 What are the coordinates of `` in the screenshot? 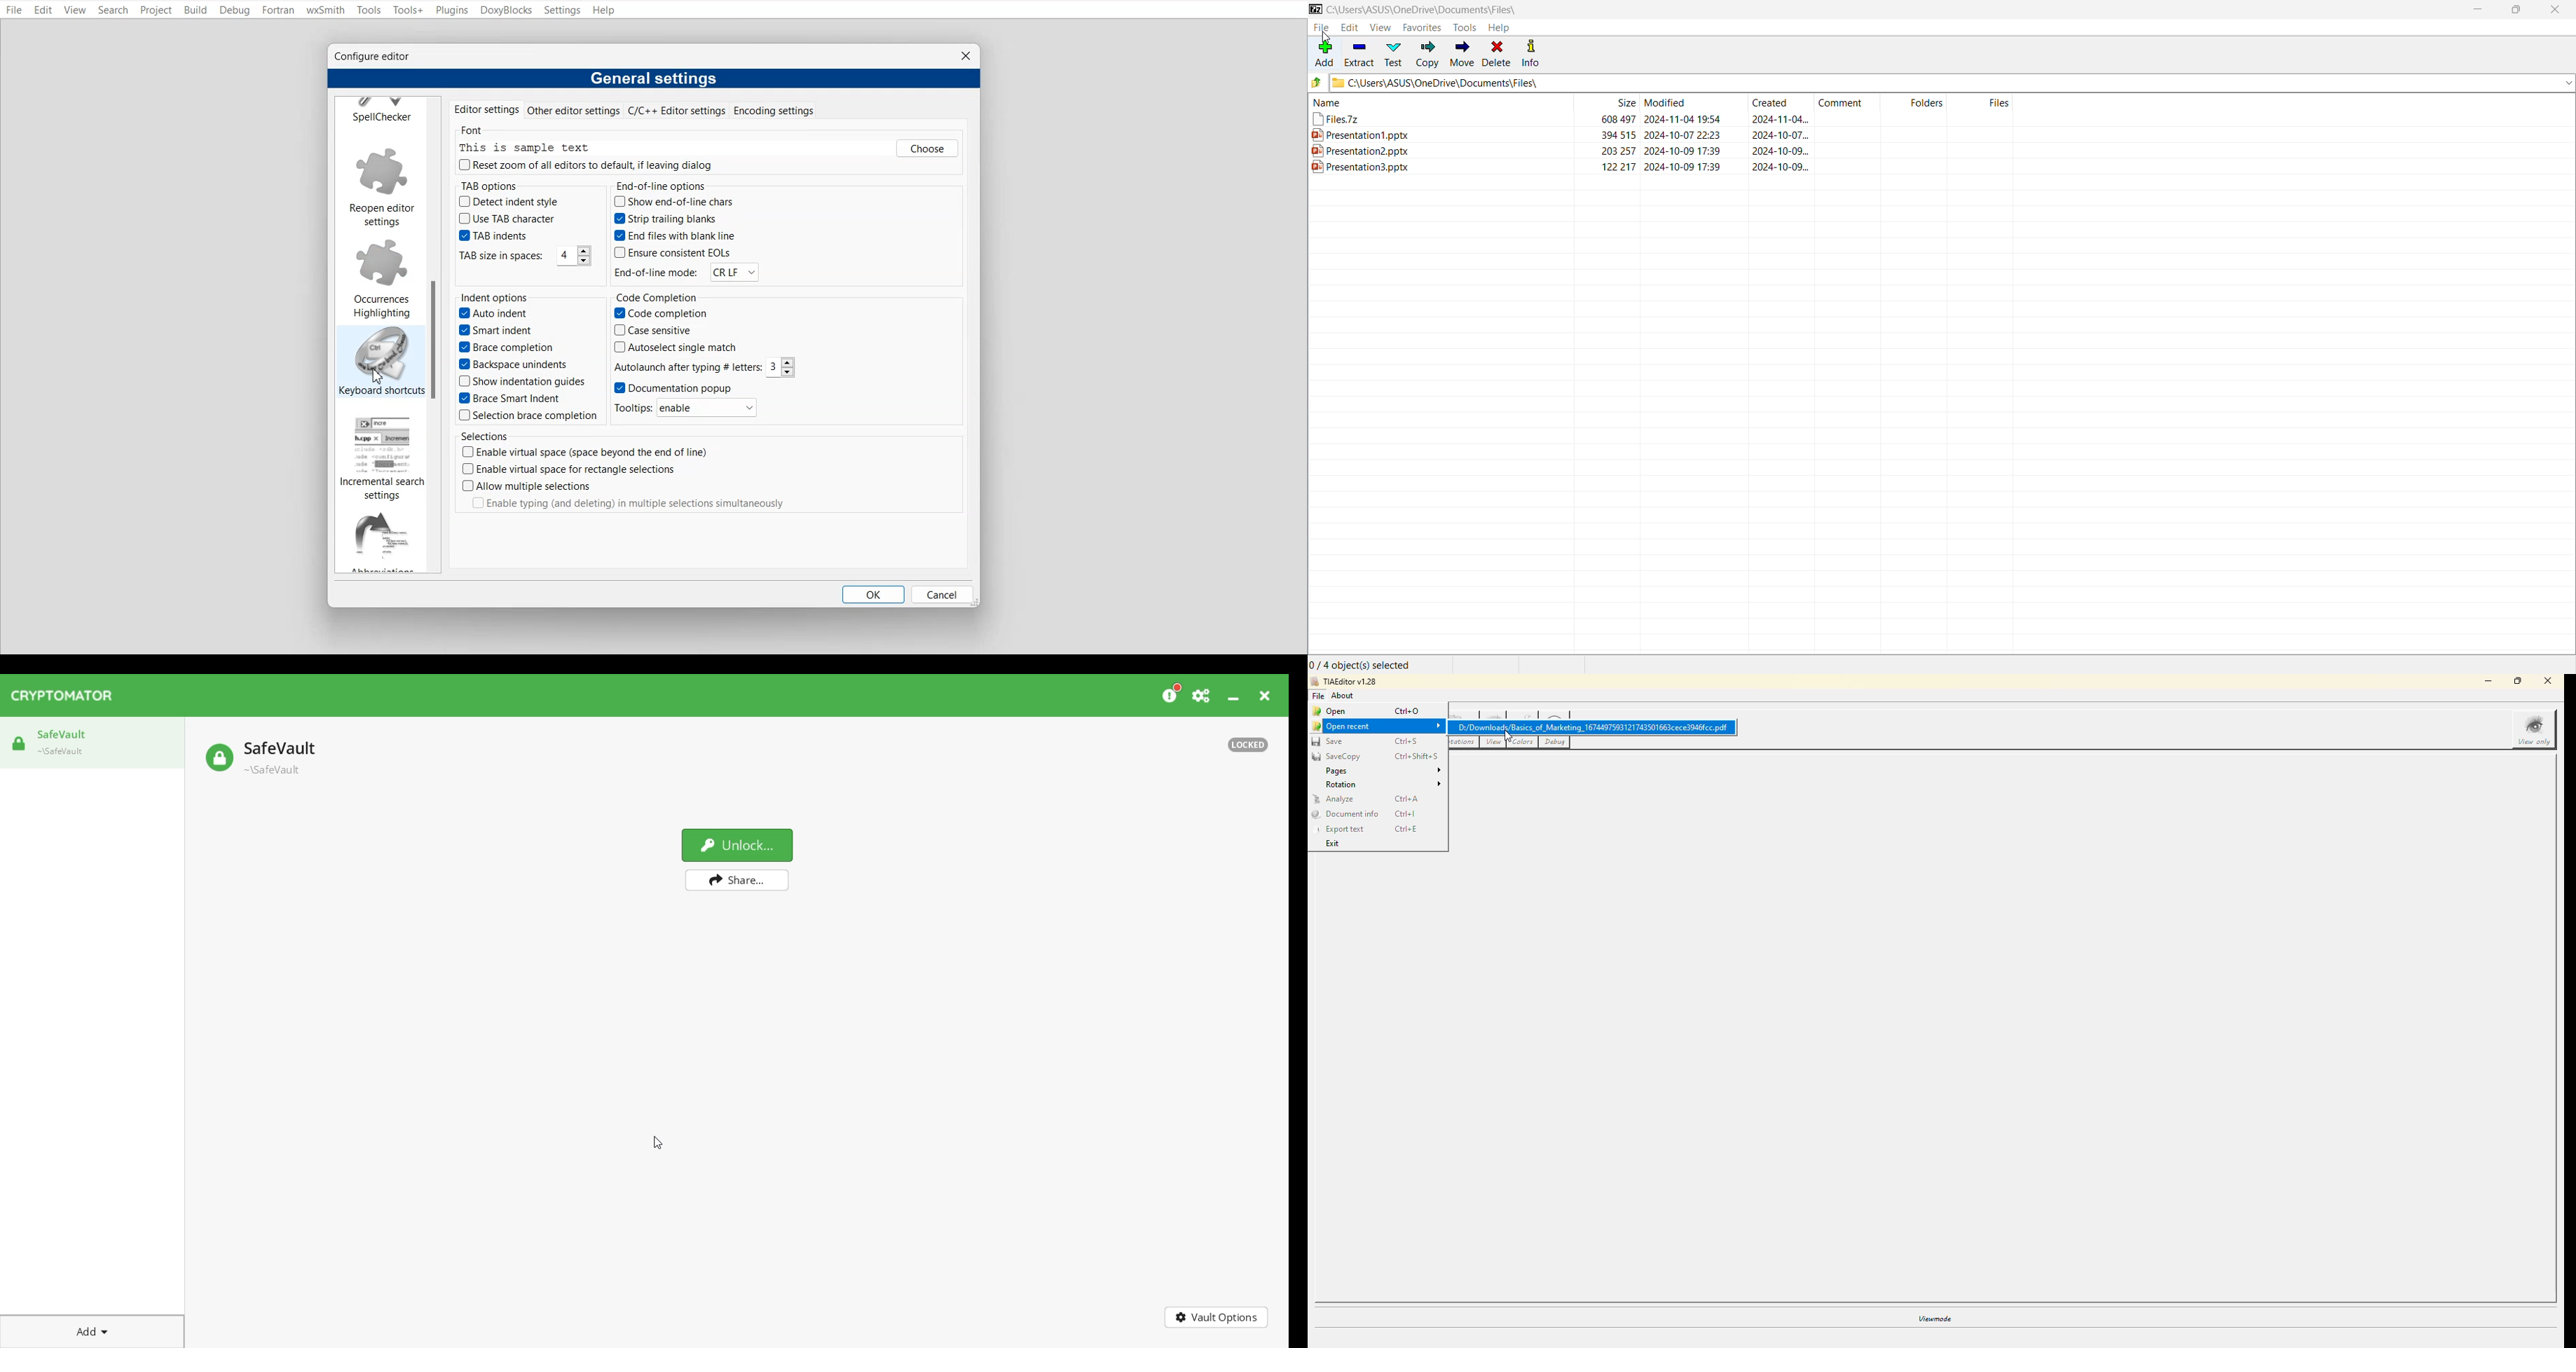 It's located at (929, 148).